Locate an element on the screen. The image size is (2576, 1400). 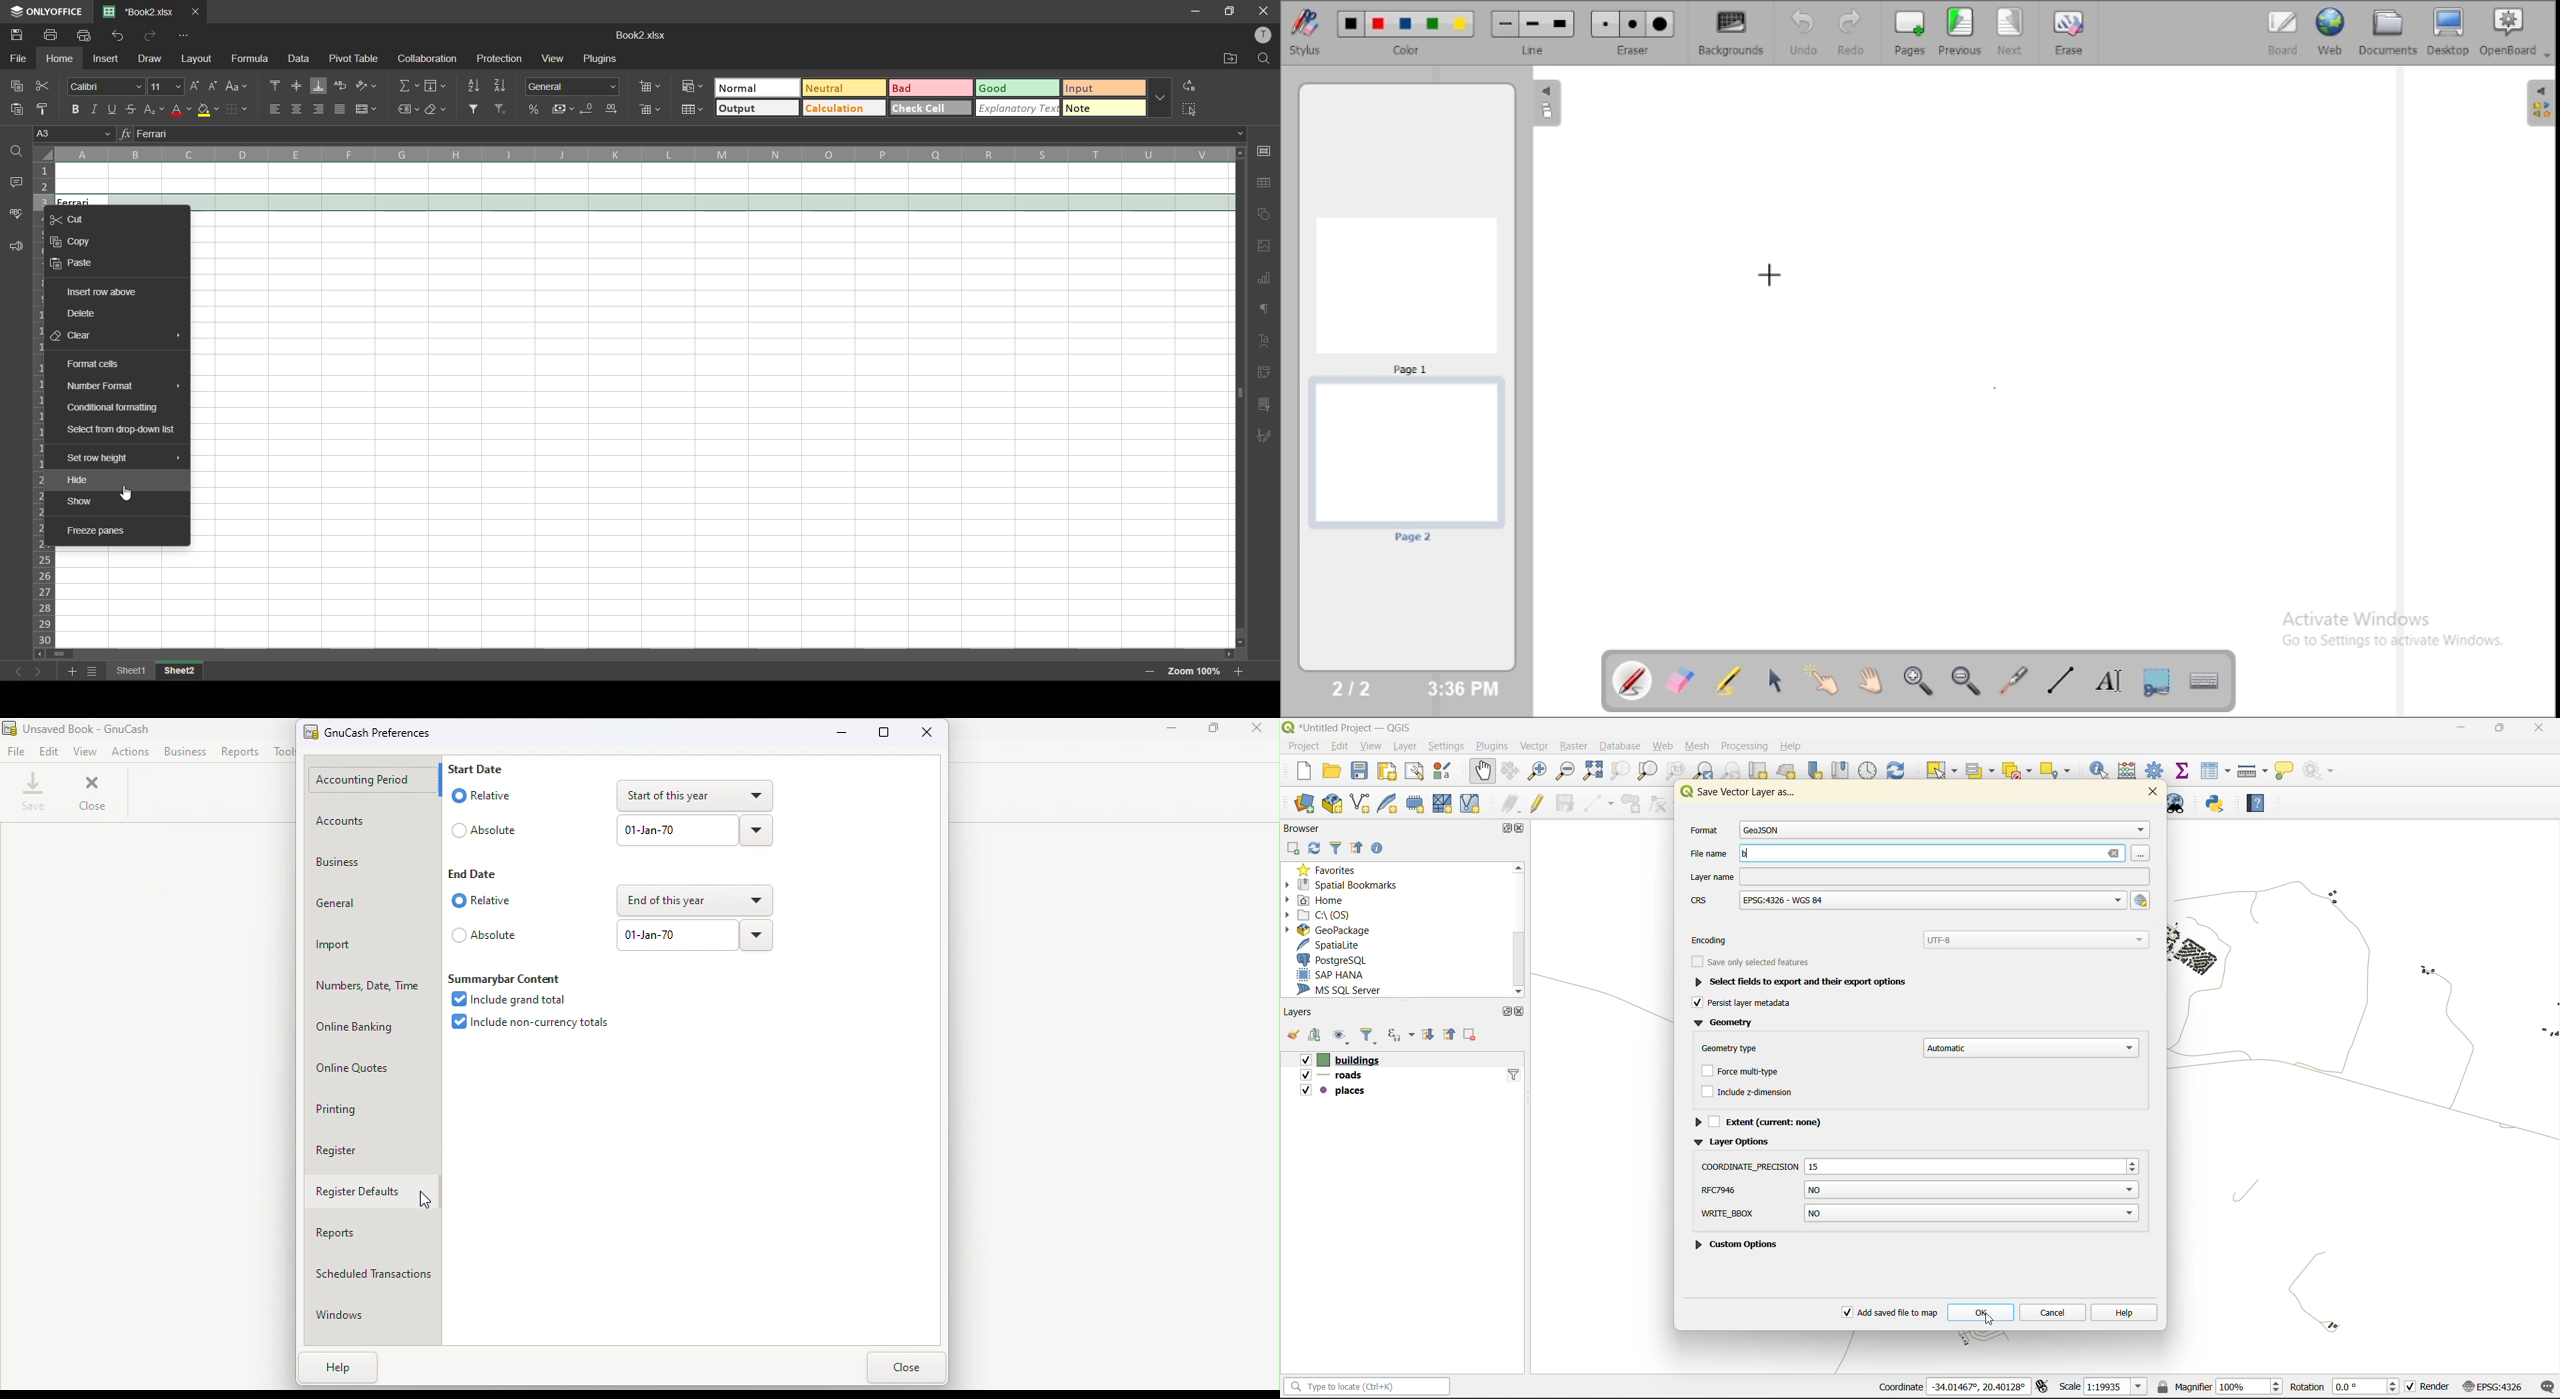
cell address is located at coordinates (73, 135).